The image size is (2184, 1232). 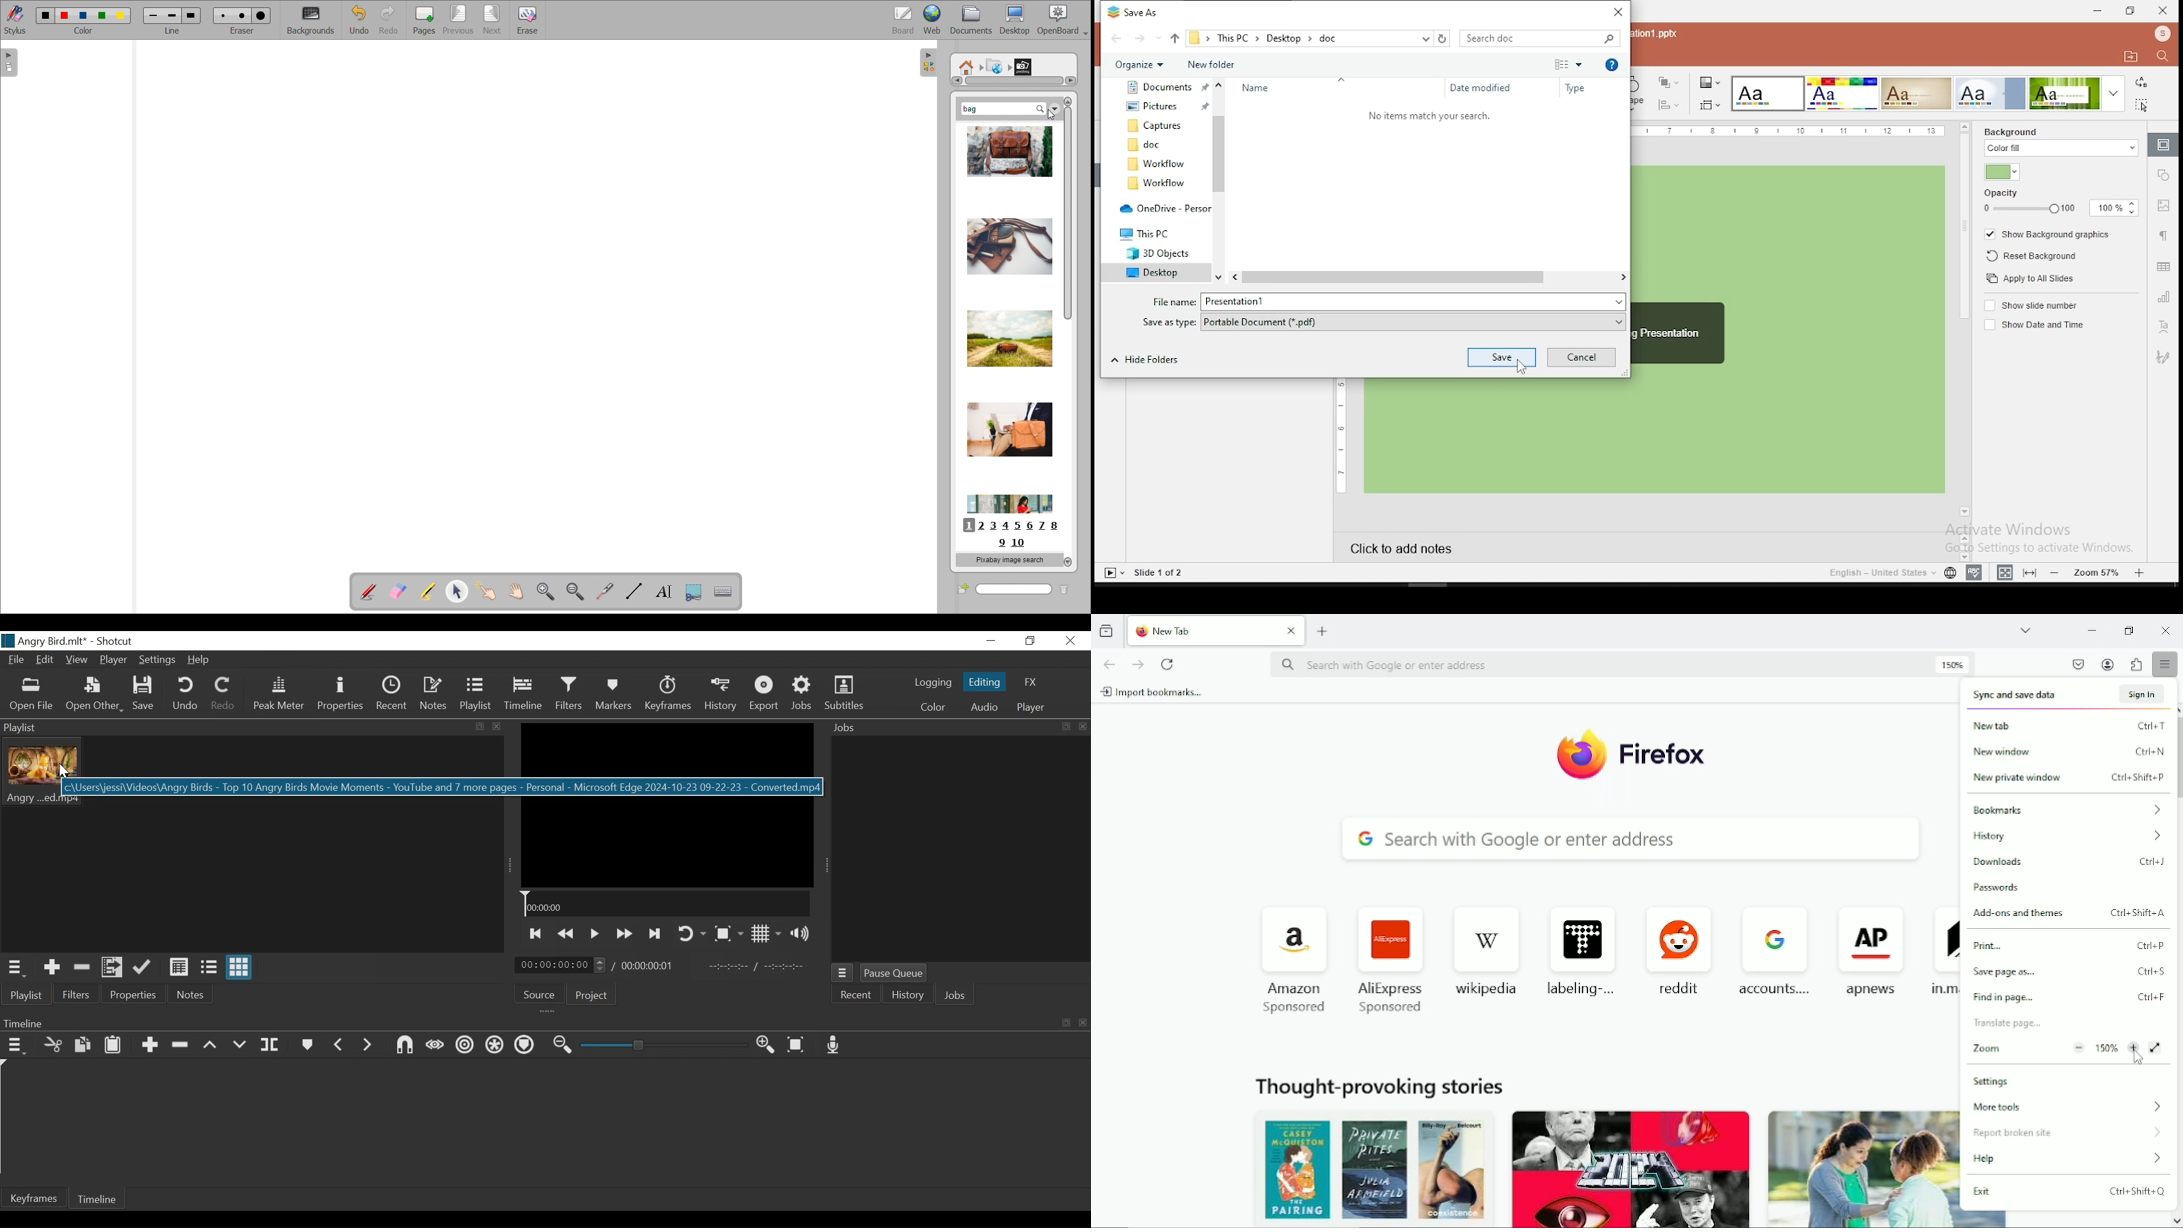 What do you see at coordinates (538, 994) in the screenshot?
I see `Source` at bounding box center [538, 994].